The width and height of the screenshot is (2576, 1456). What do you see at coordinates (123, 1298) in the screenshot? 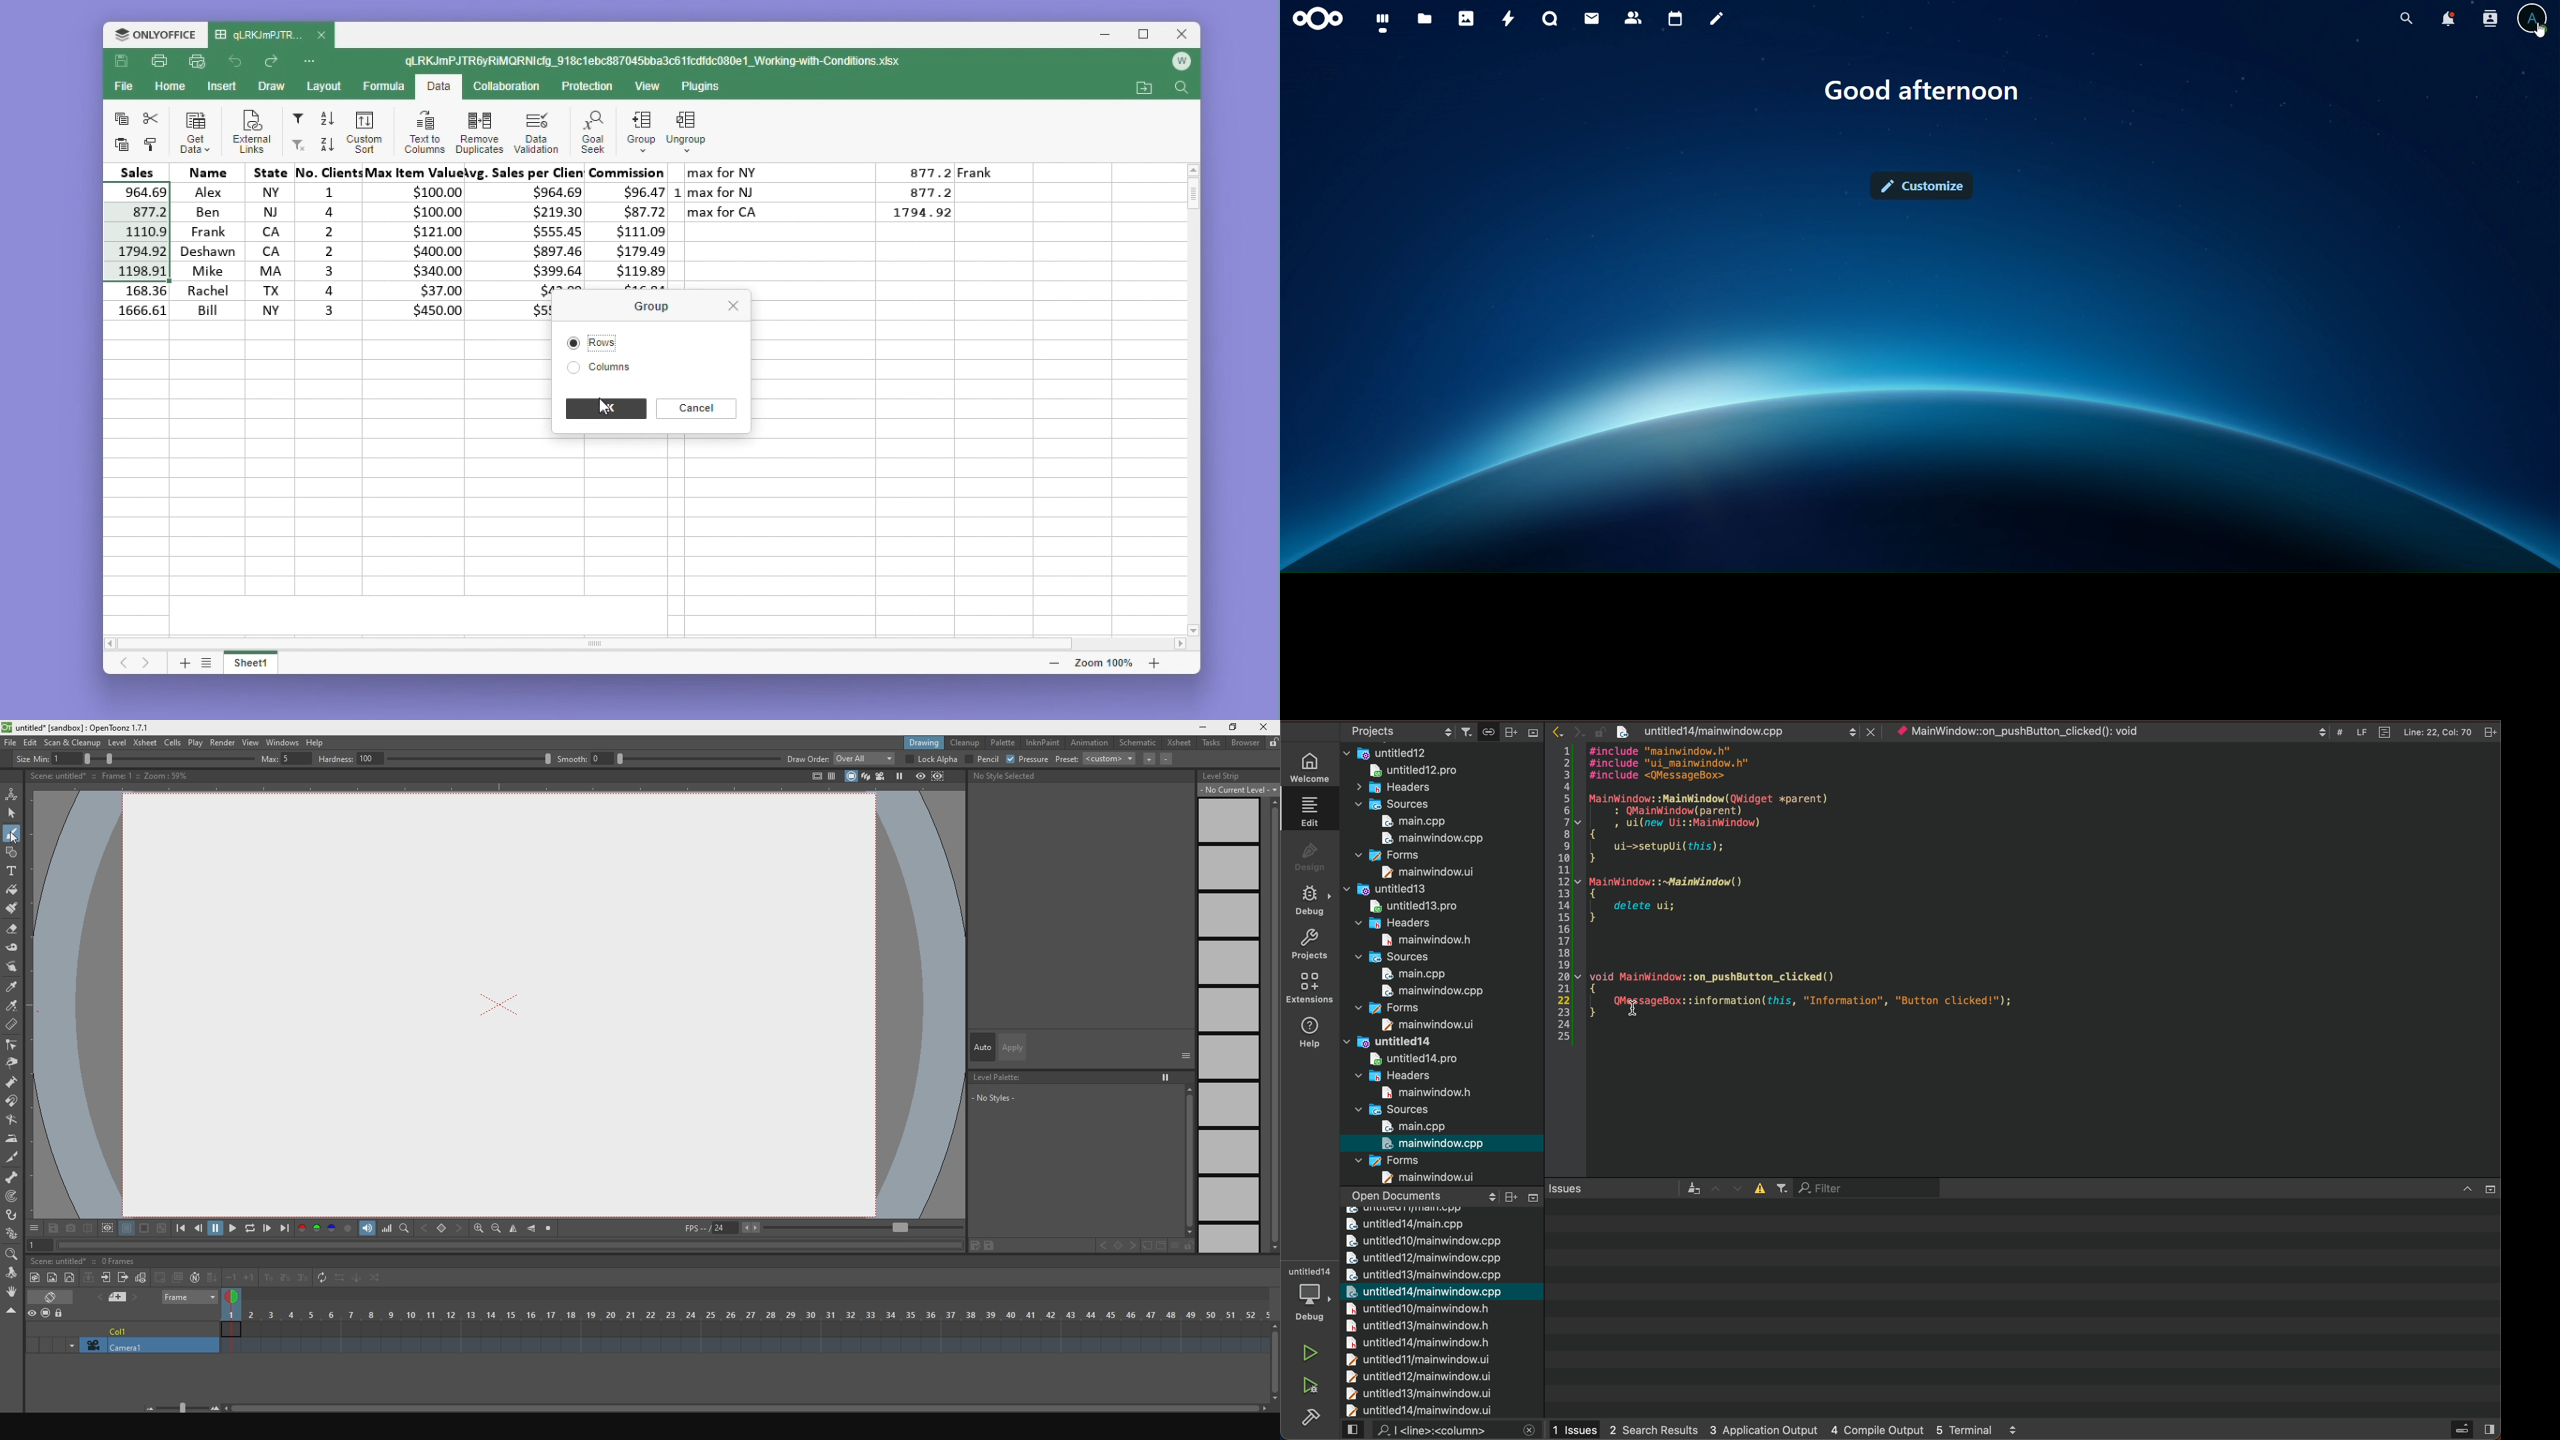
I see `previous and next file` at bounding box center [123, 1298].